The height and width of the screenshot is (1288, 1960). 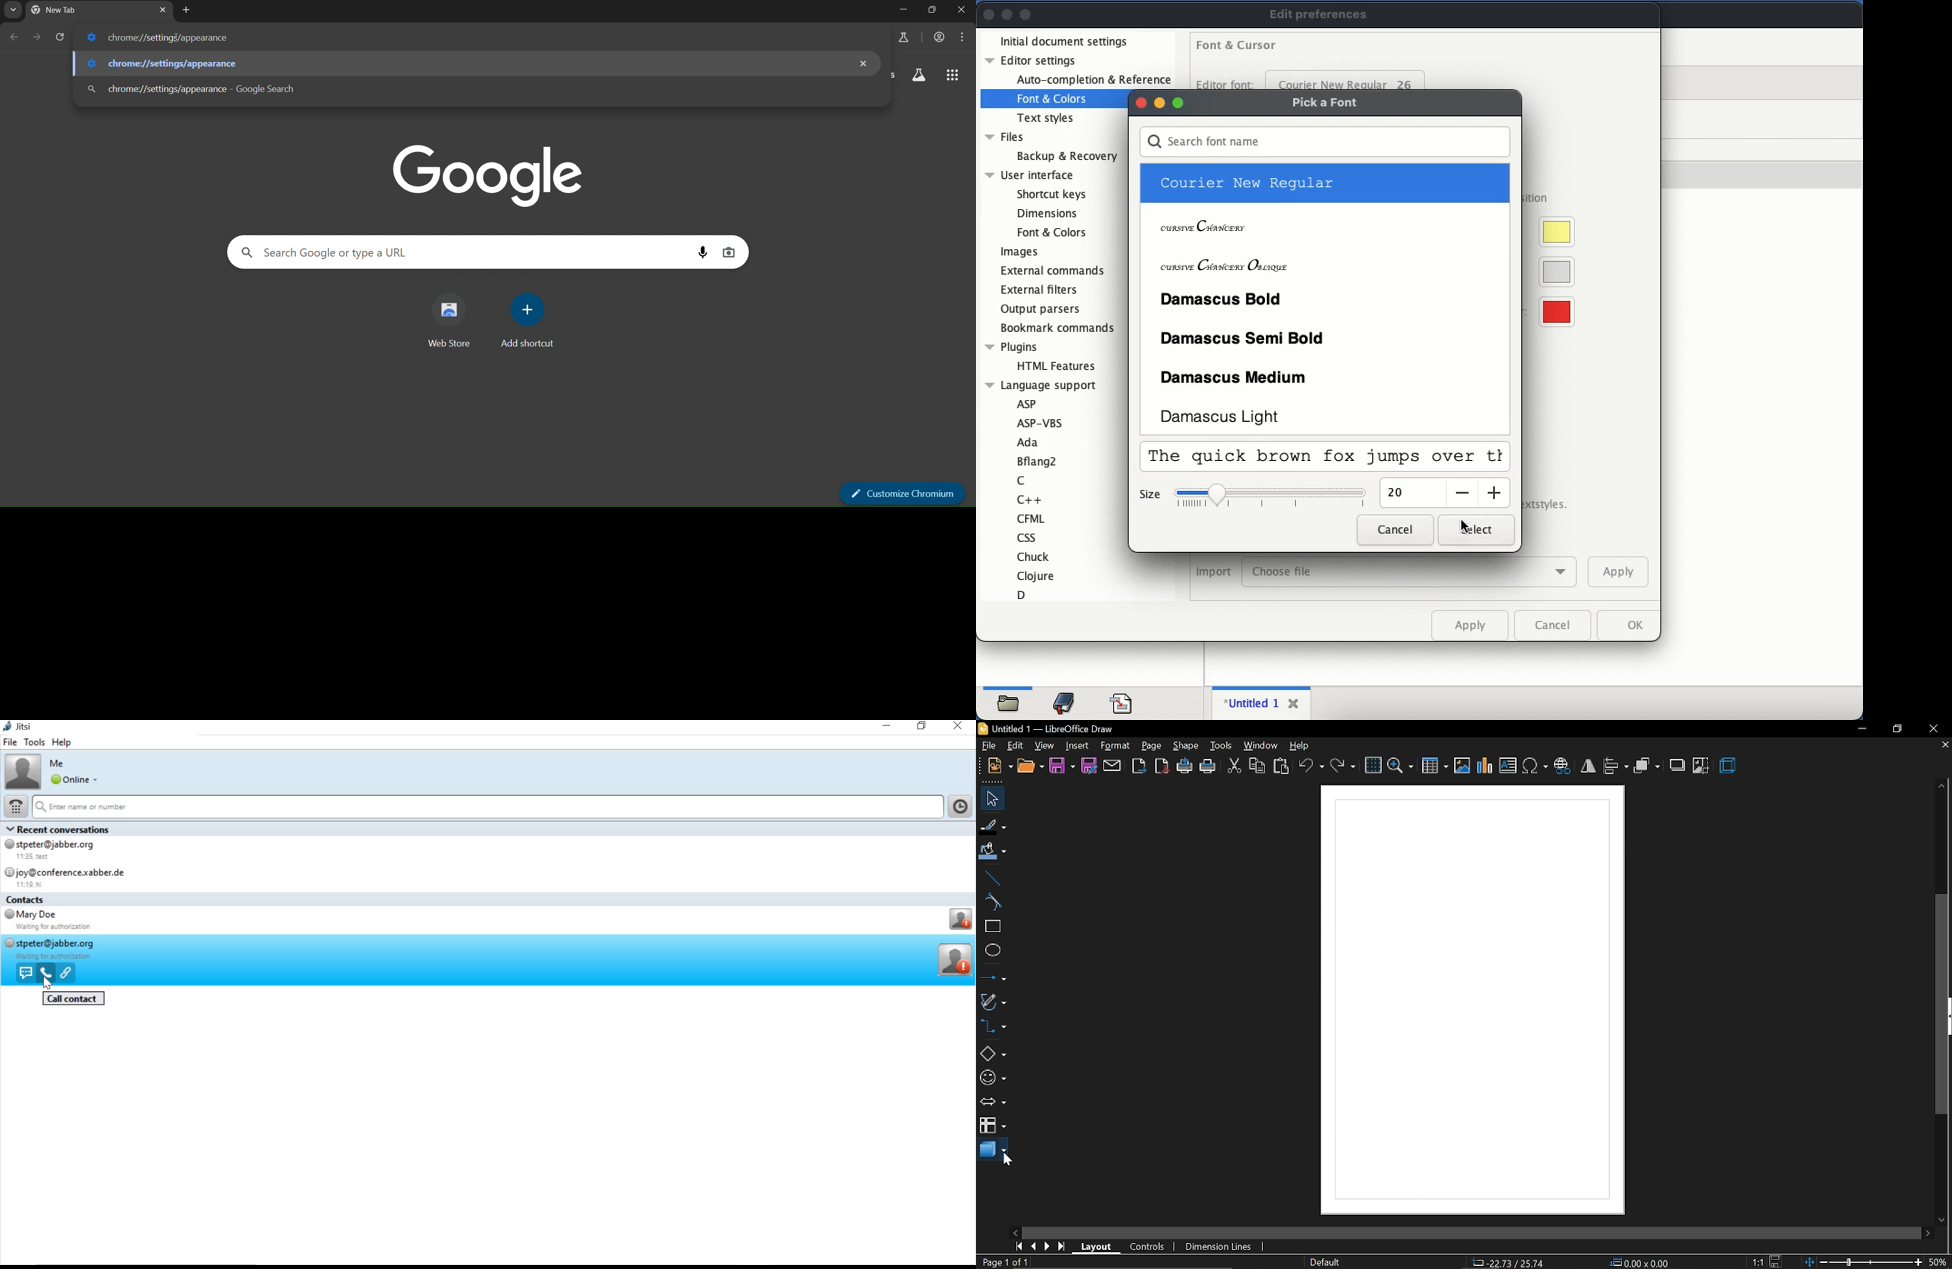 I want to click on shape, so click(x=1186, y=746).